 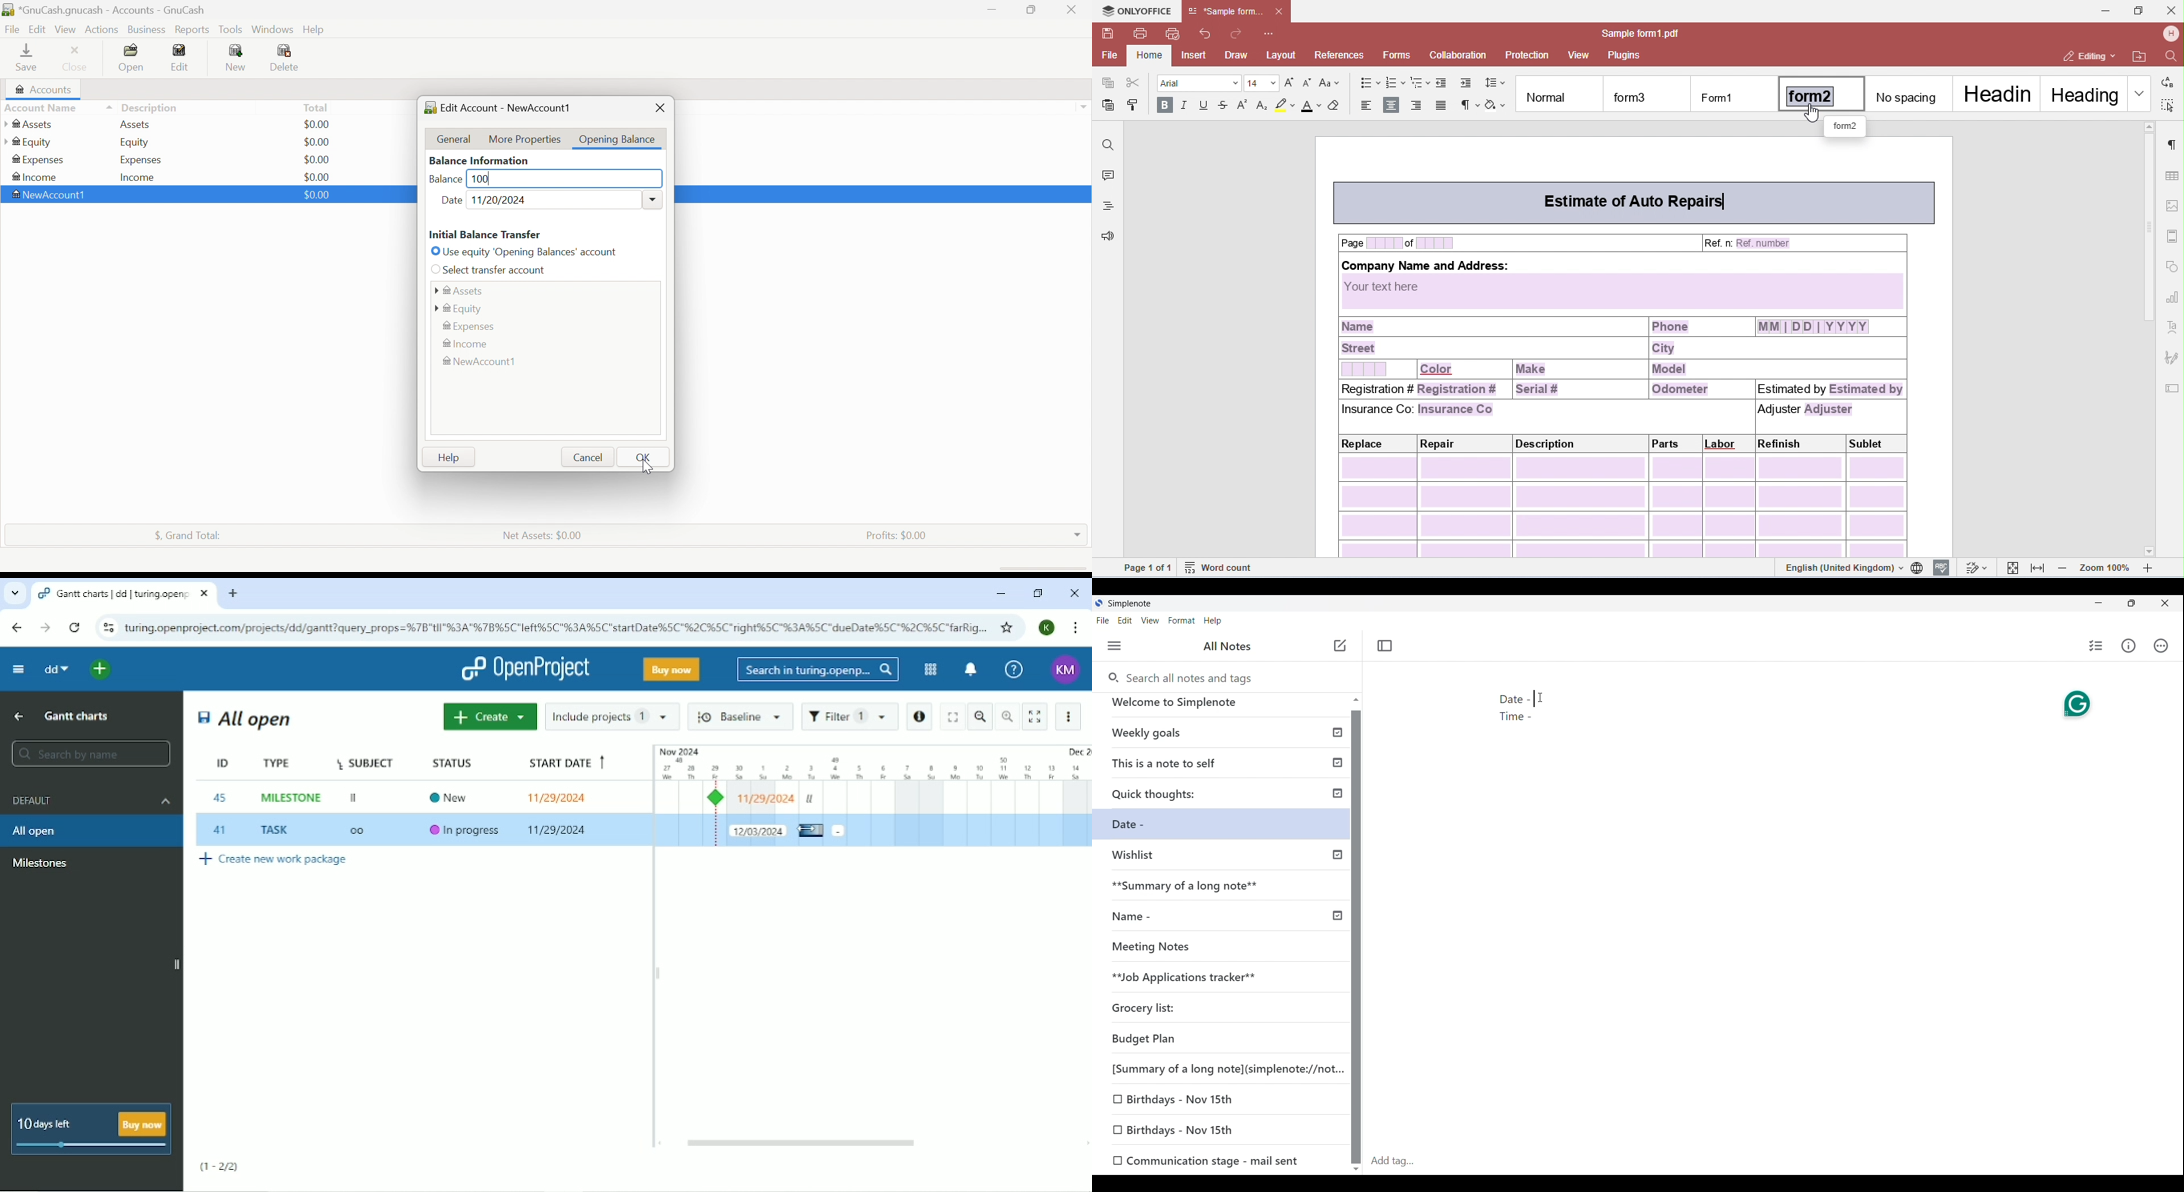 I want to click on Close, so click(x=77, y=58).